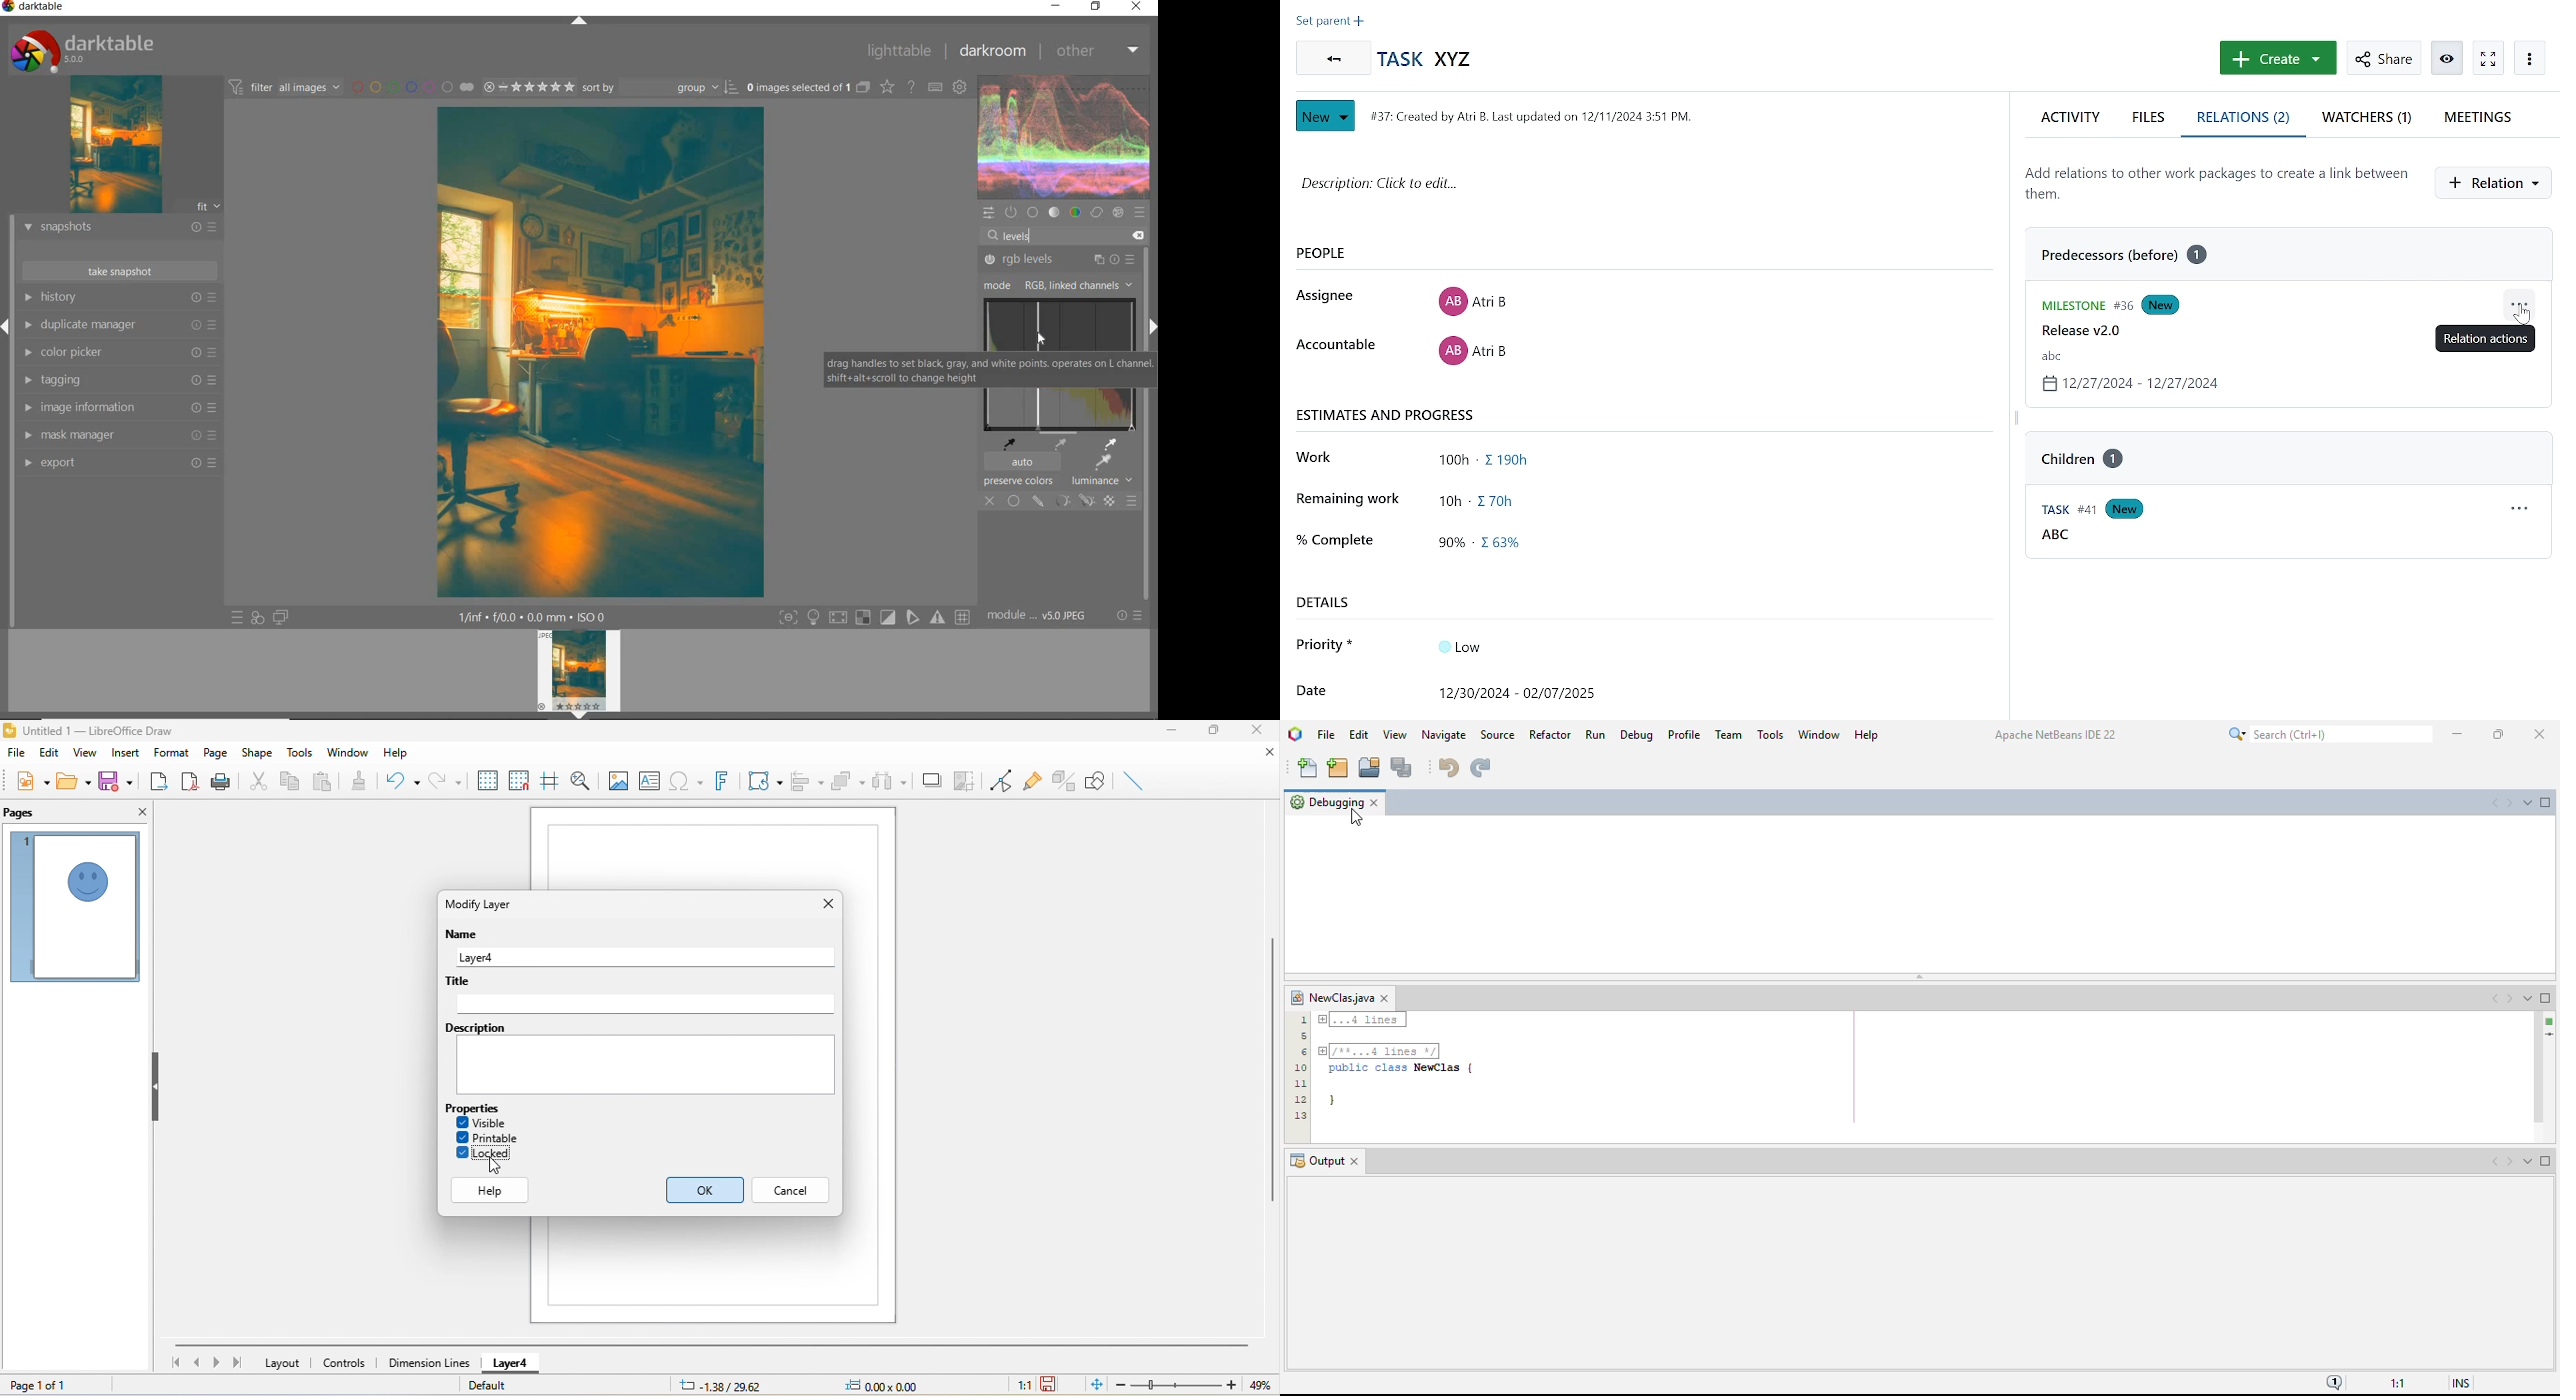 This screenshot has height=1400, width=2576. What do you see at coordinates (449, 779) in the screenshot?
I see `redo` at bounding box center [449, 779].